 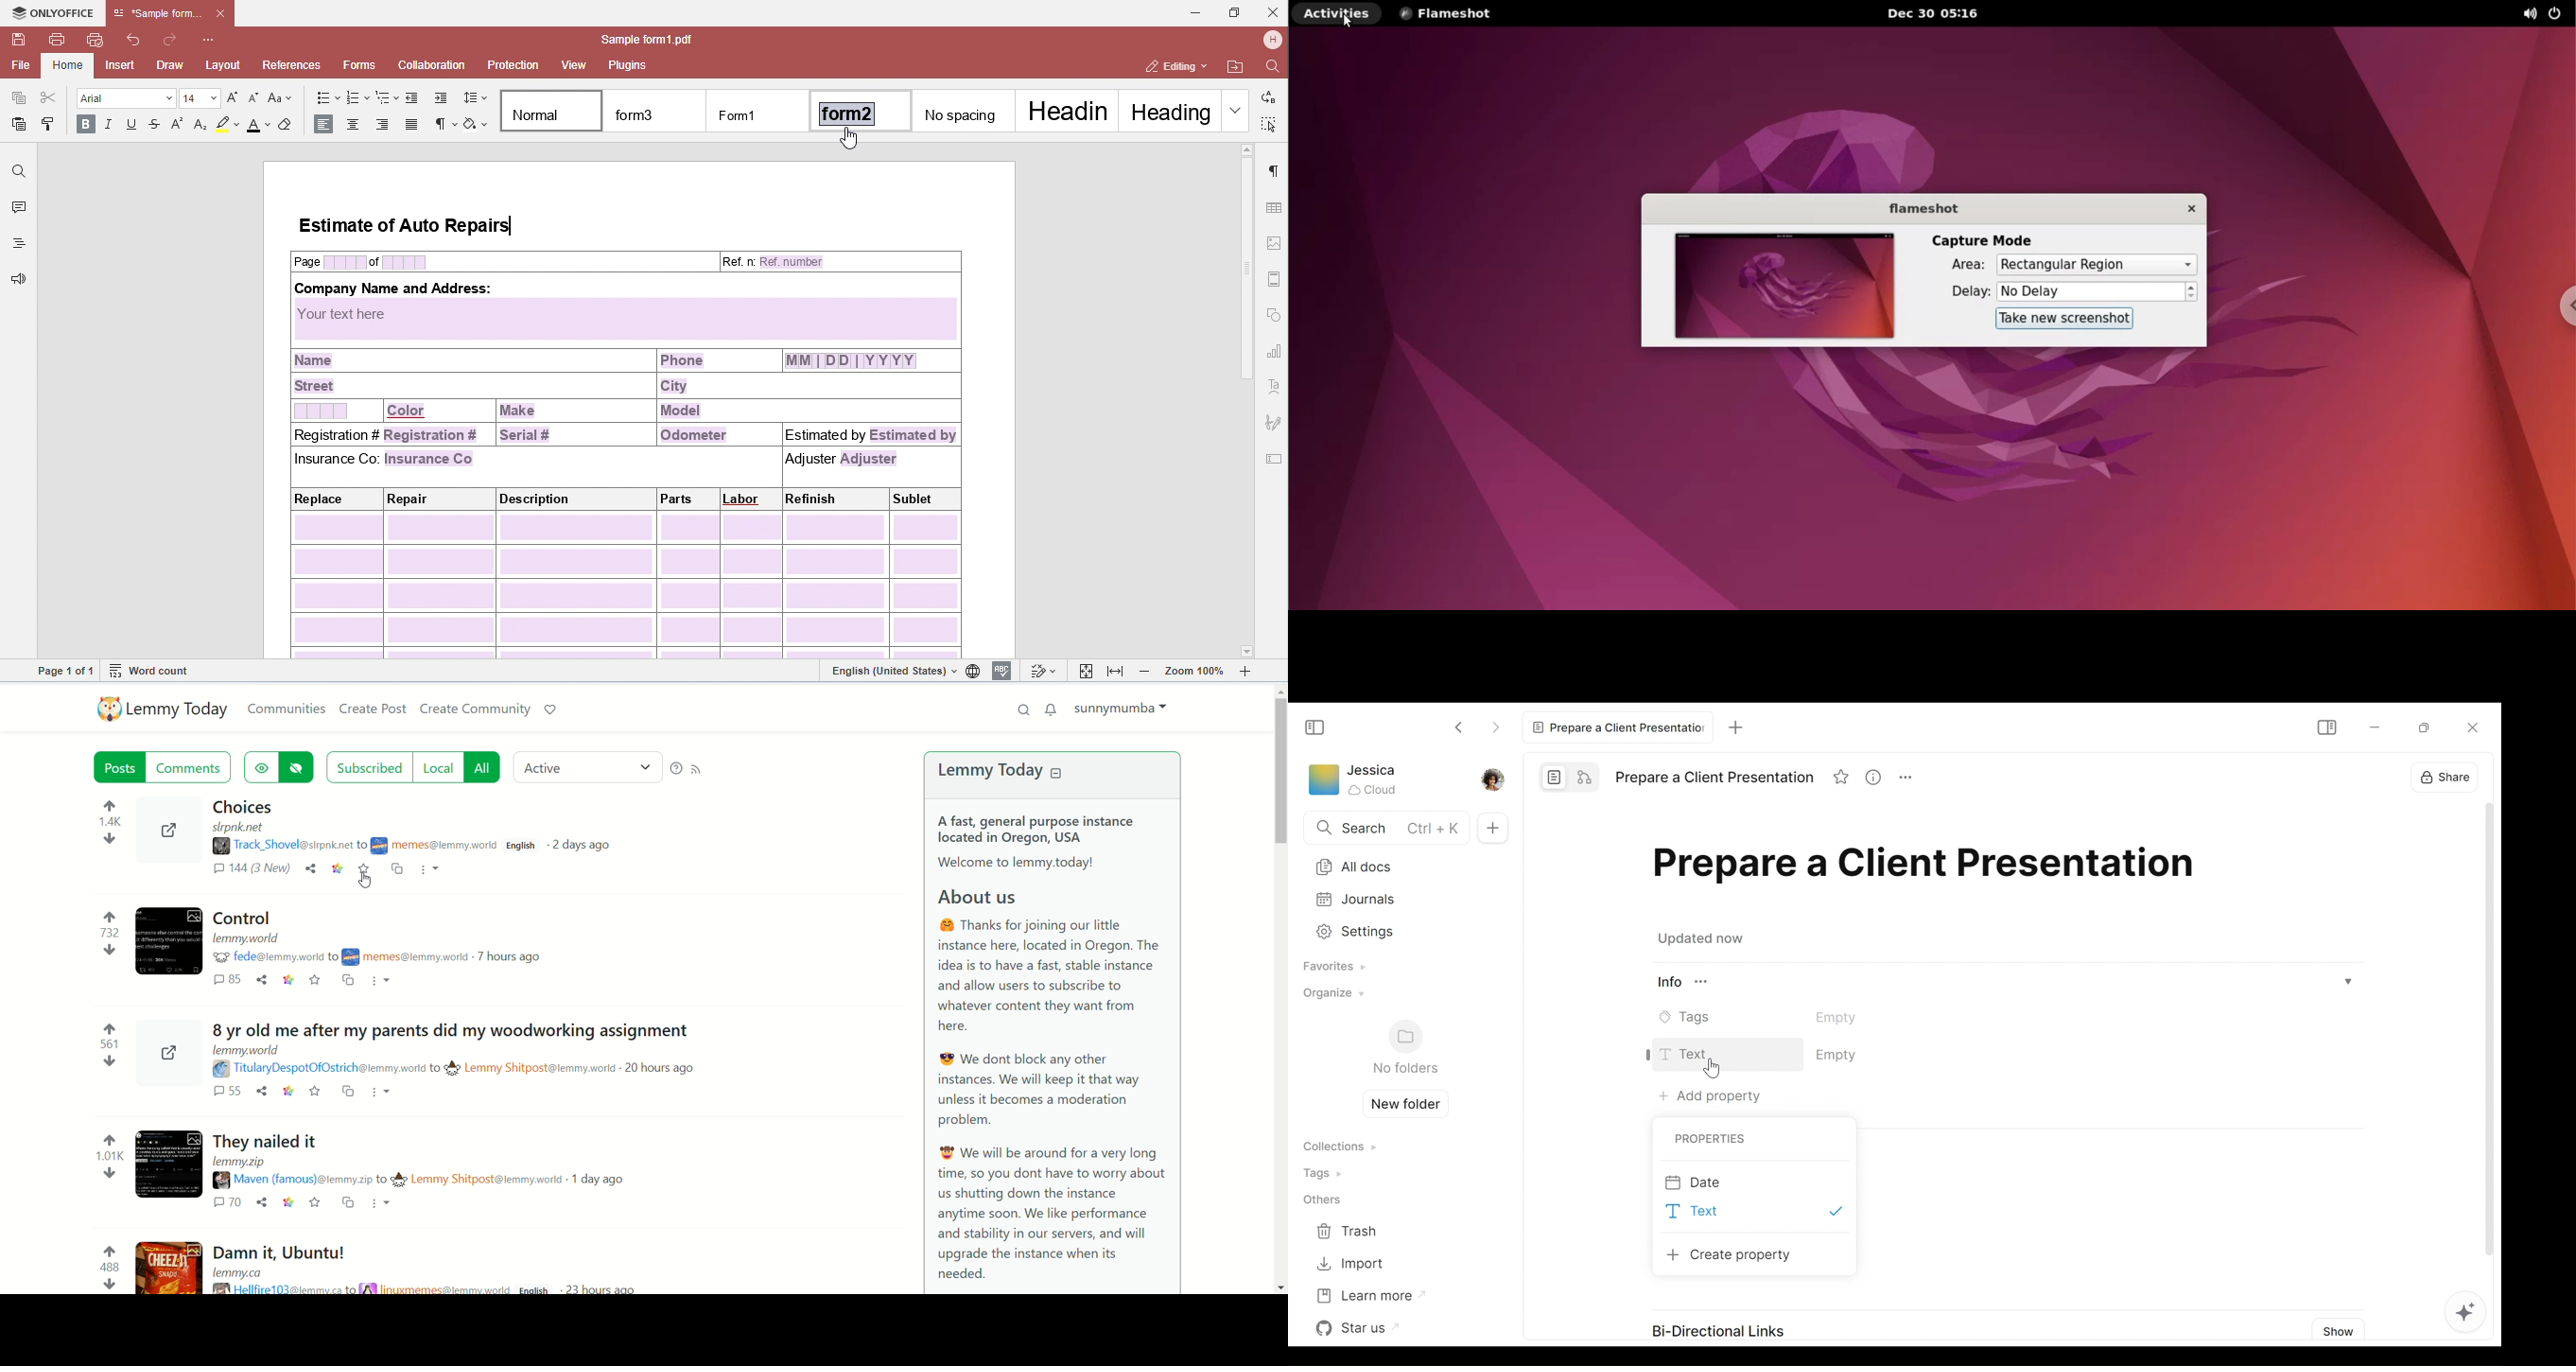 What do you see at coordinates (513, 959) in the screenshot?
I see `7 hours ago (post date)` at bounding box center [513, 959].